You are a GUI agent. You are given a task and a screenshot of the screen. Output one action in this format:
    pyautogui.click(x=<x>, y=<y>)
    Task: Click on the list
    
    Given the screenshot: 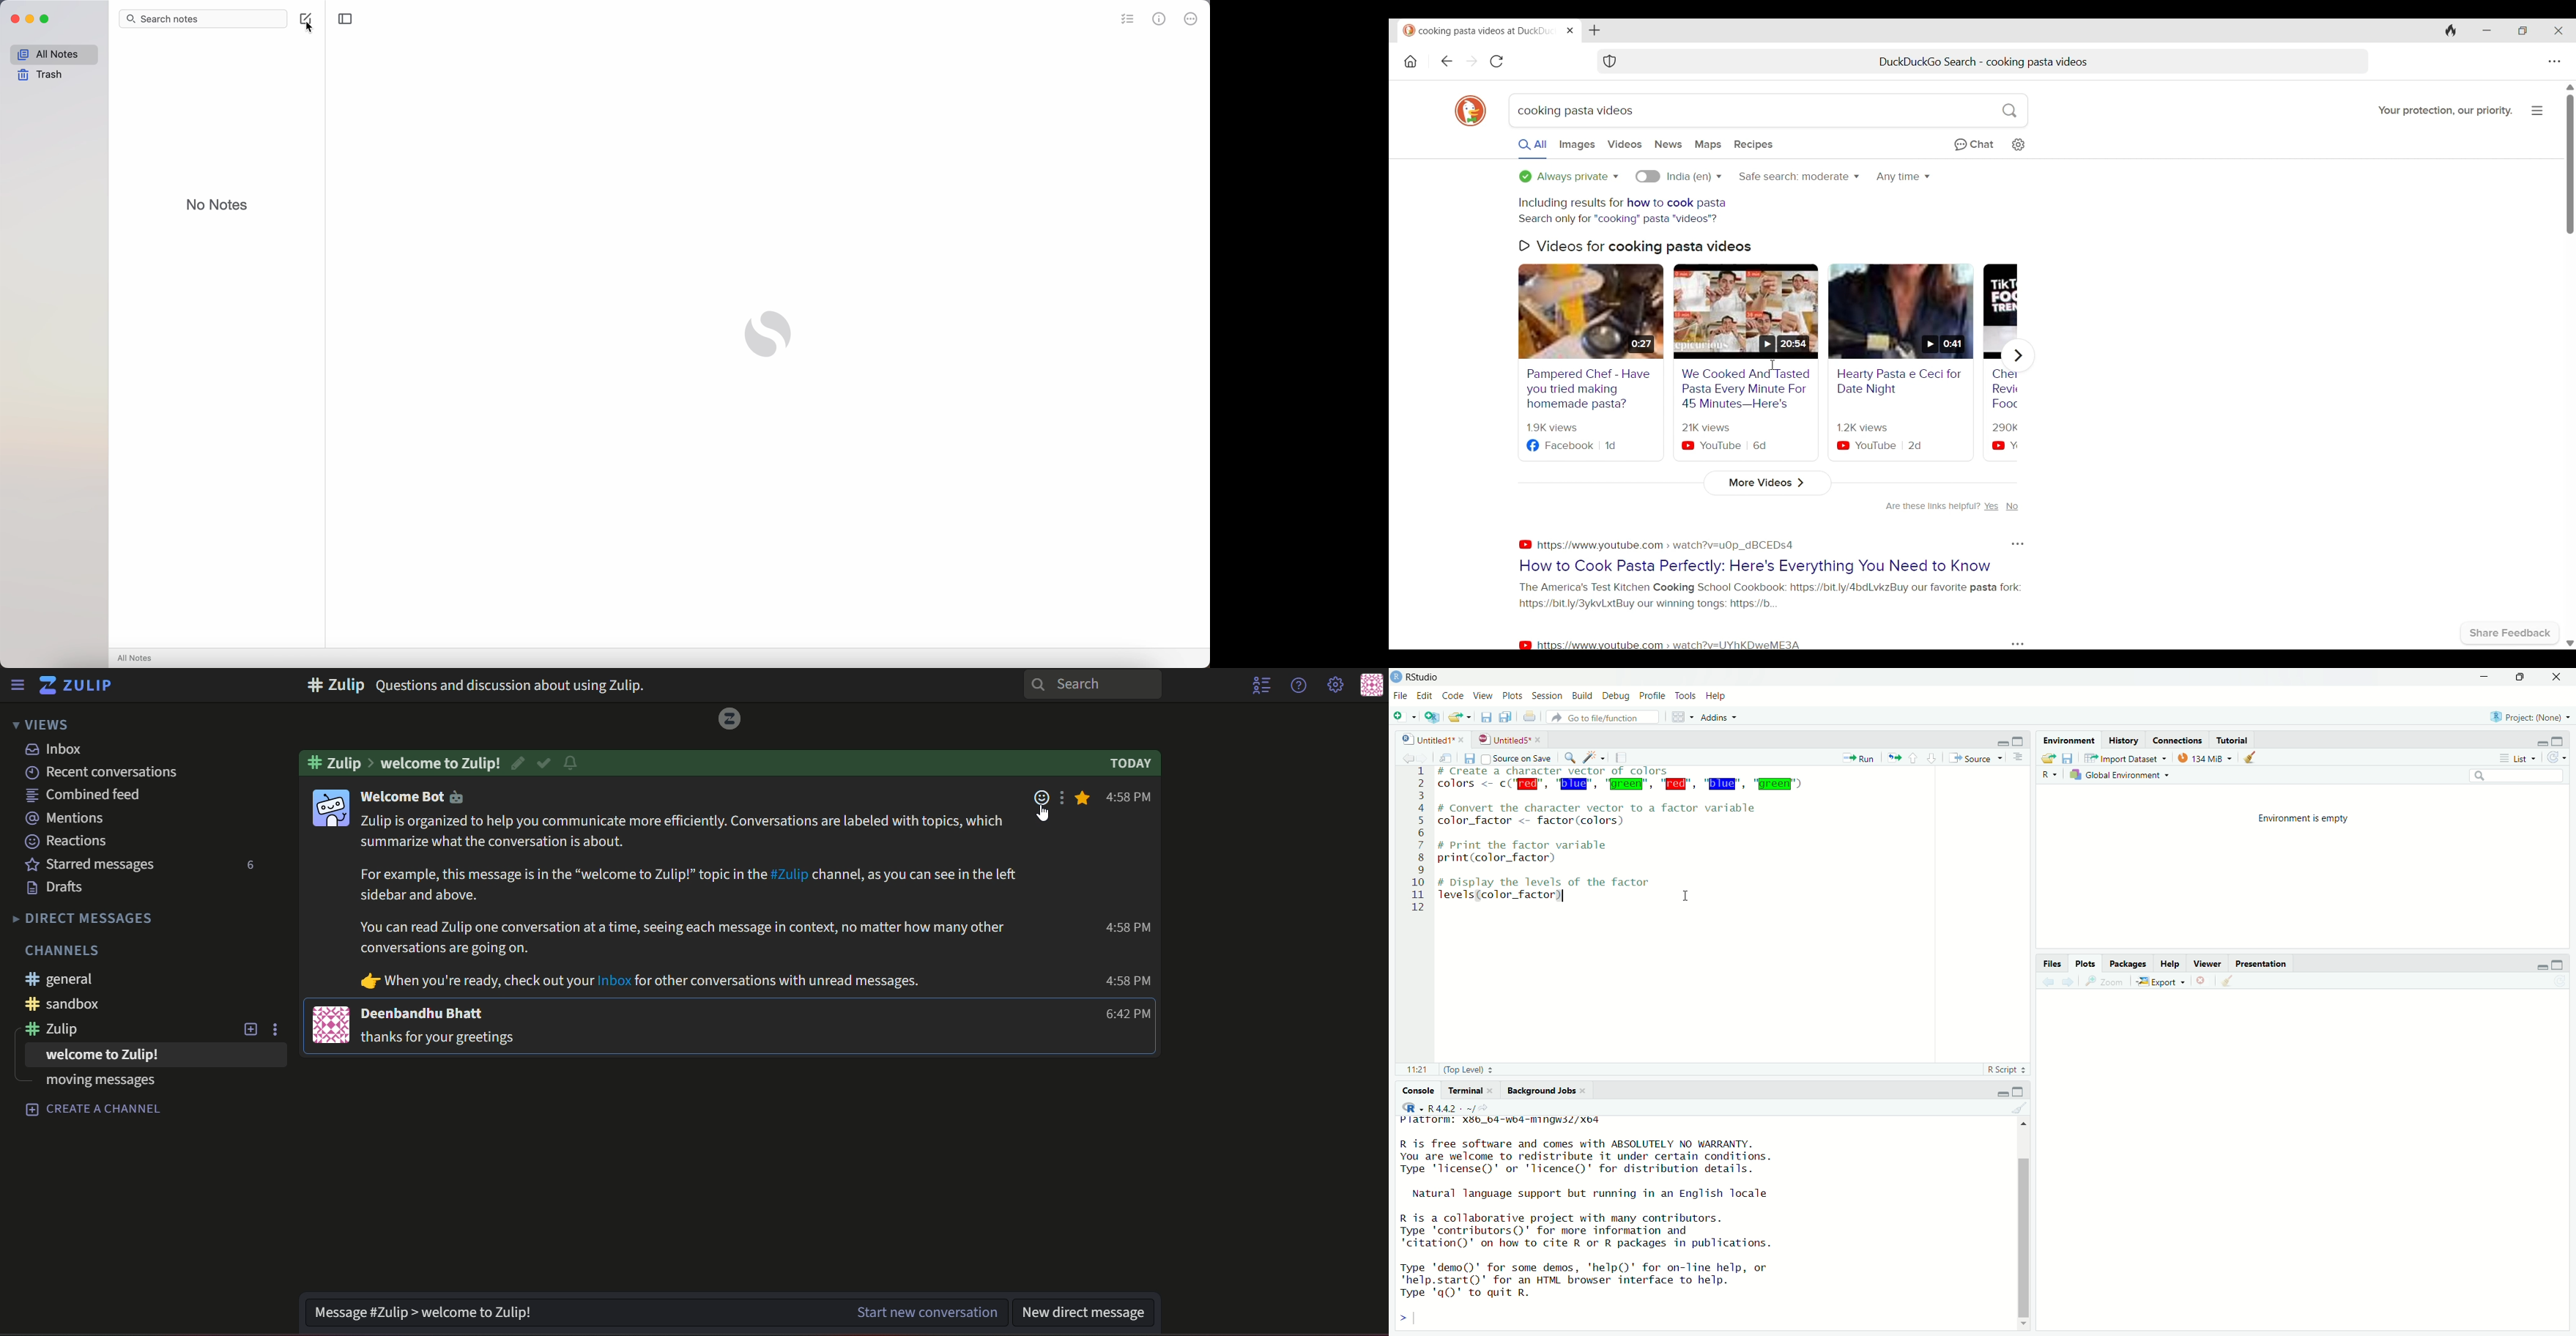 What is the action you would take?
    pyautogui.click(x=2516, y=758)
    